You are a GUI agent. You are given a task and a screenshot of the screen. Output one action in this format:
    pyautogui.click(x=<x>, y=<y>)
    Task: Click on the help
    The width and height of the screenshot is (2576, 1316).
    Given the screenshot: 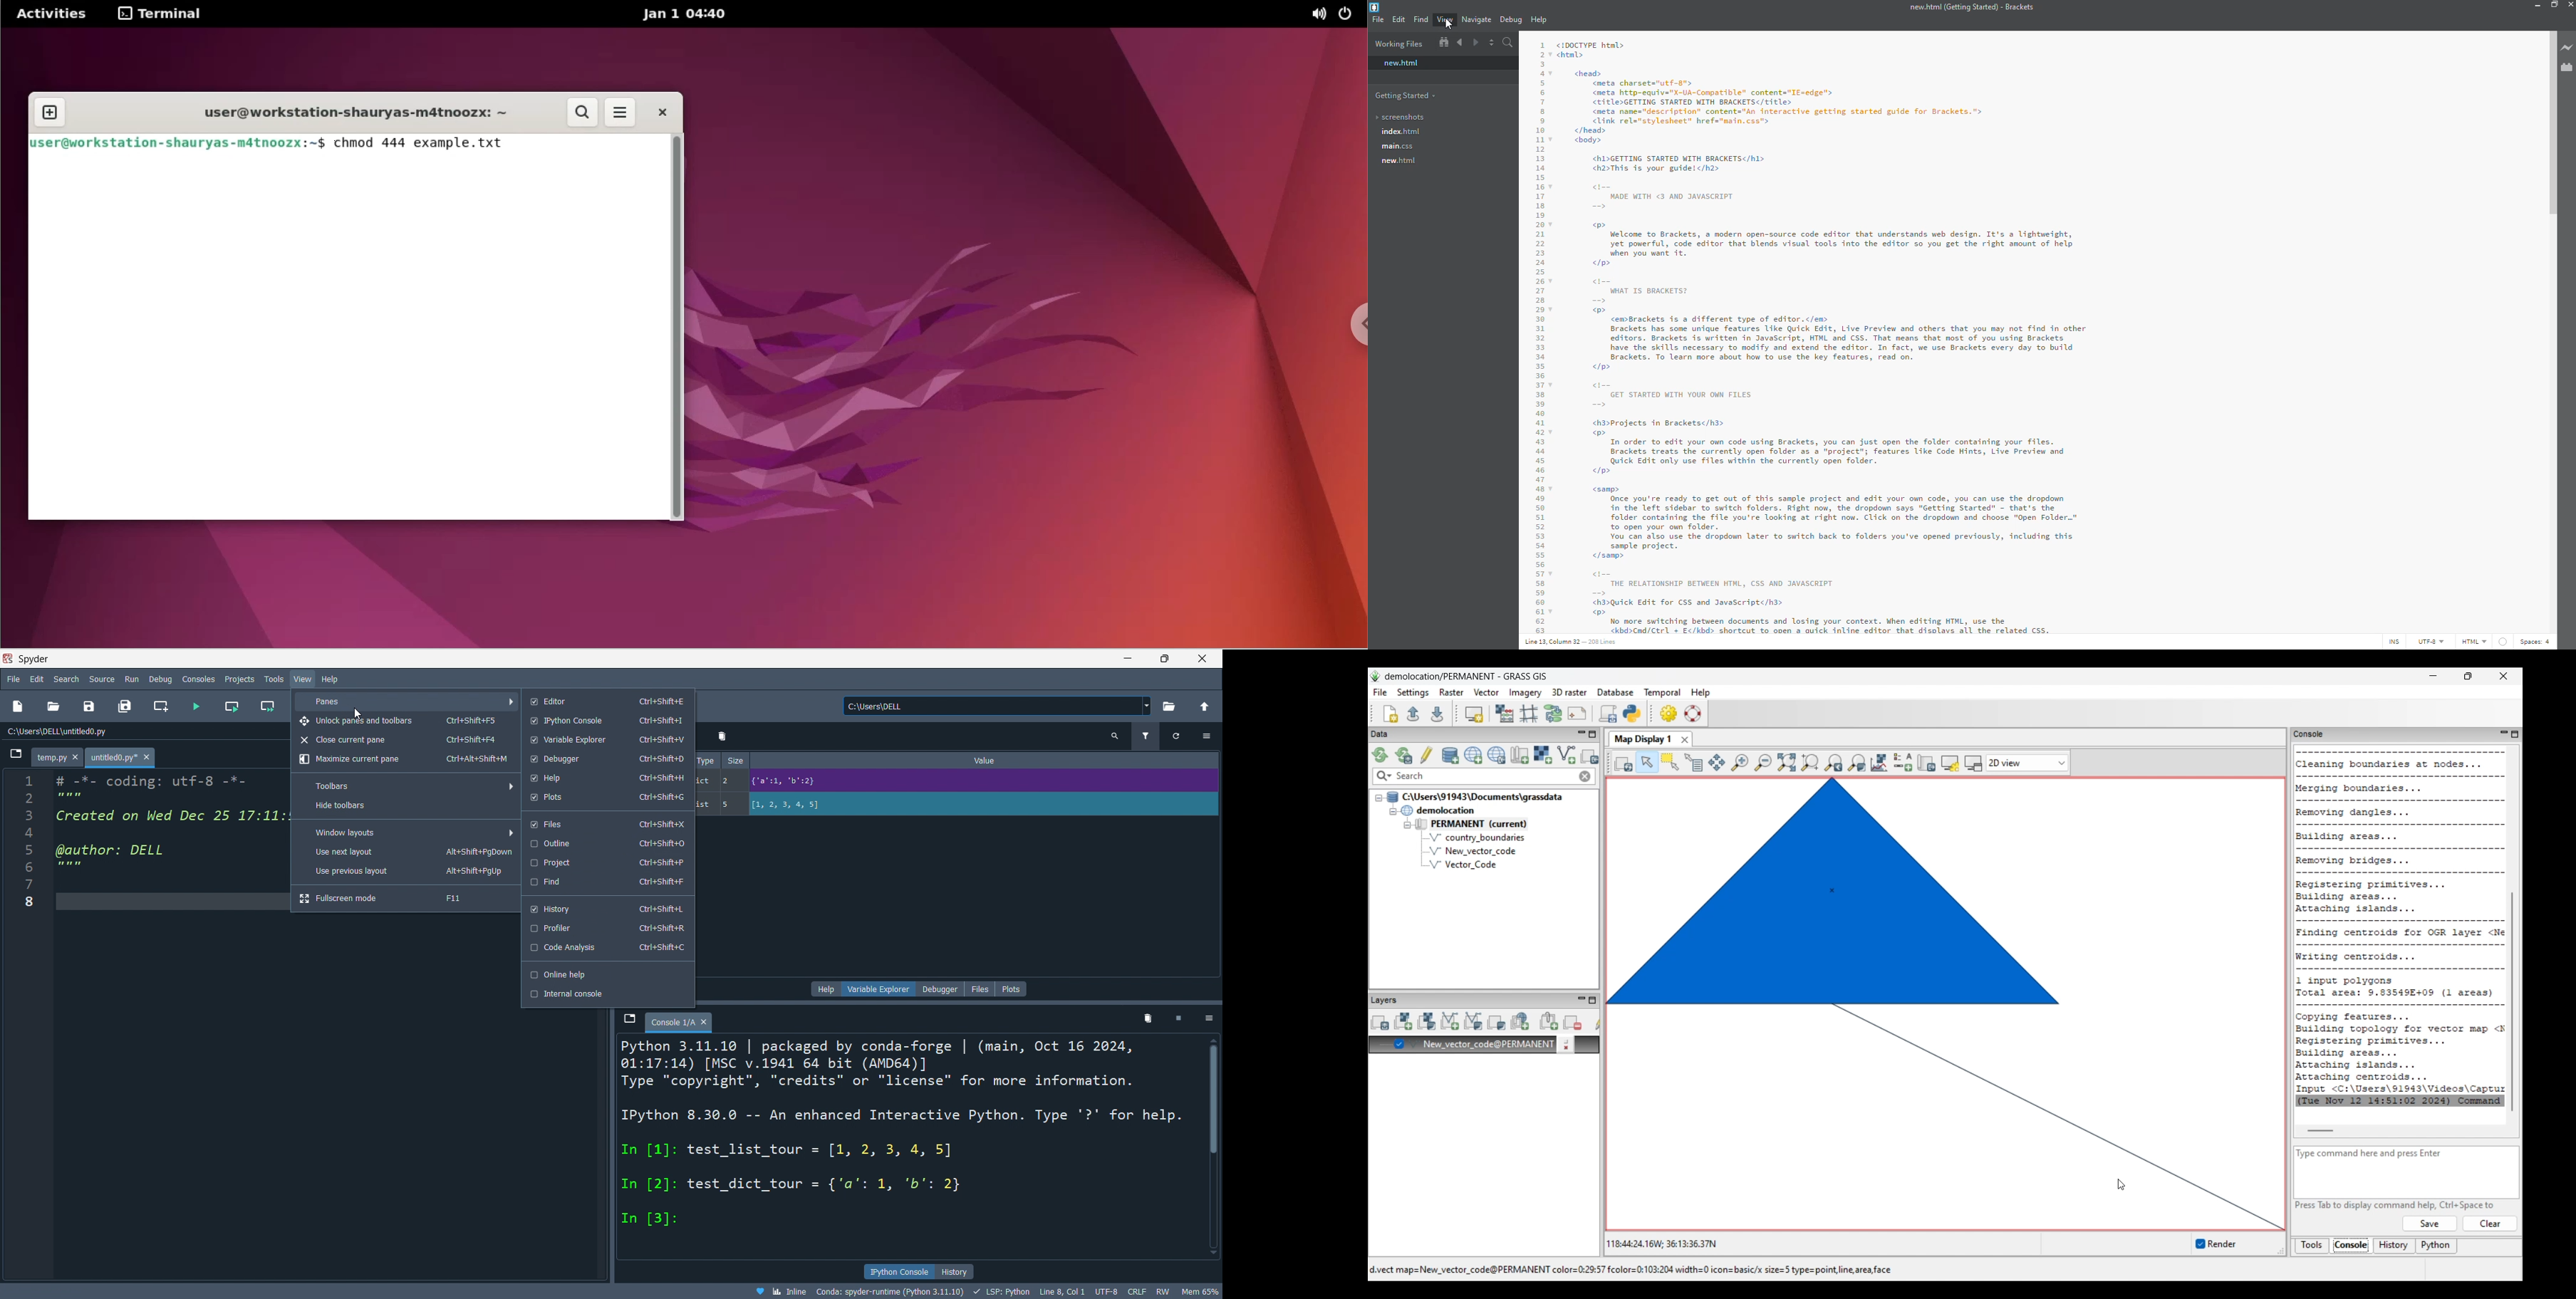 What is the action you would take?
    pyautogui.click(x=610, y=778)
    